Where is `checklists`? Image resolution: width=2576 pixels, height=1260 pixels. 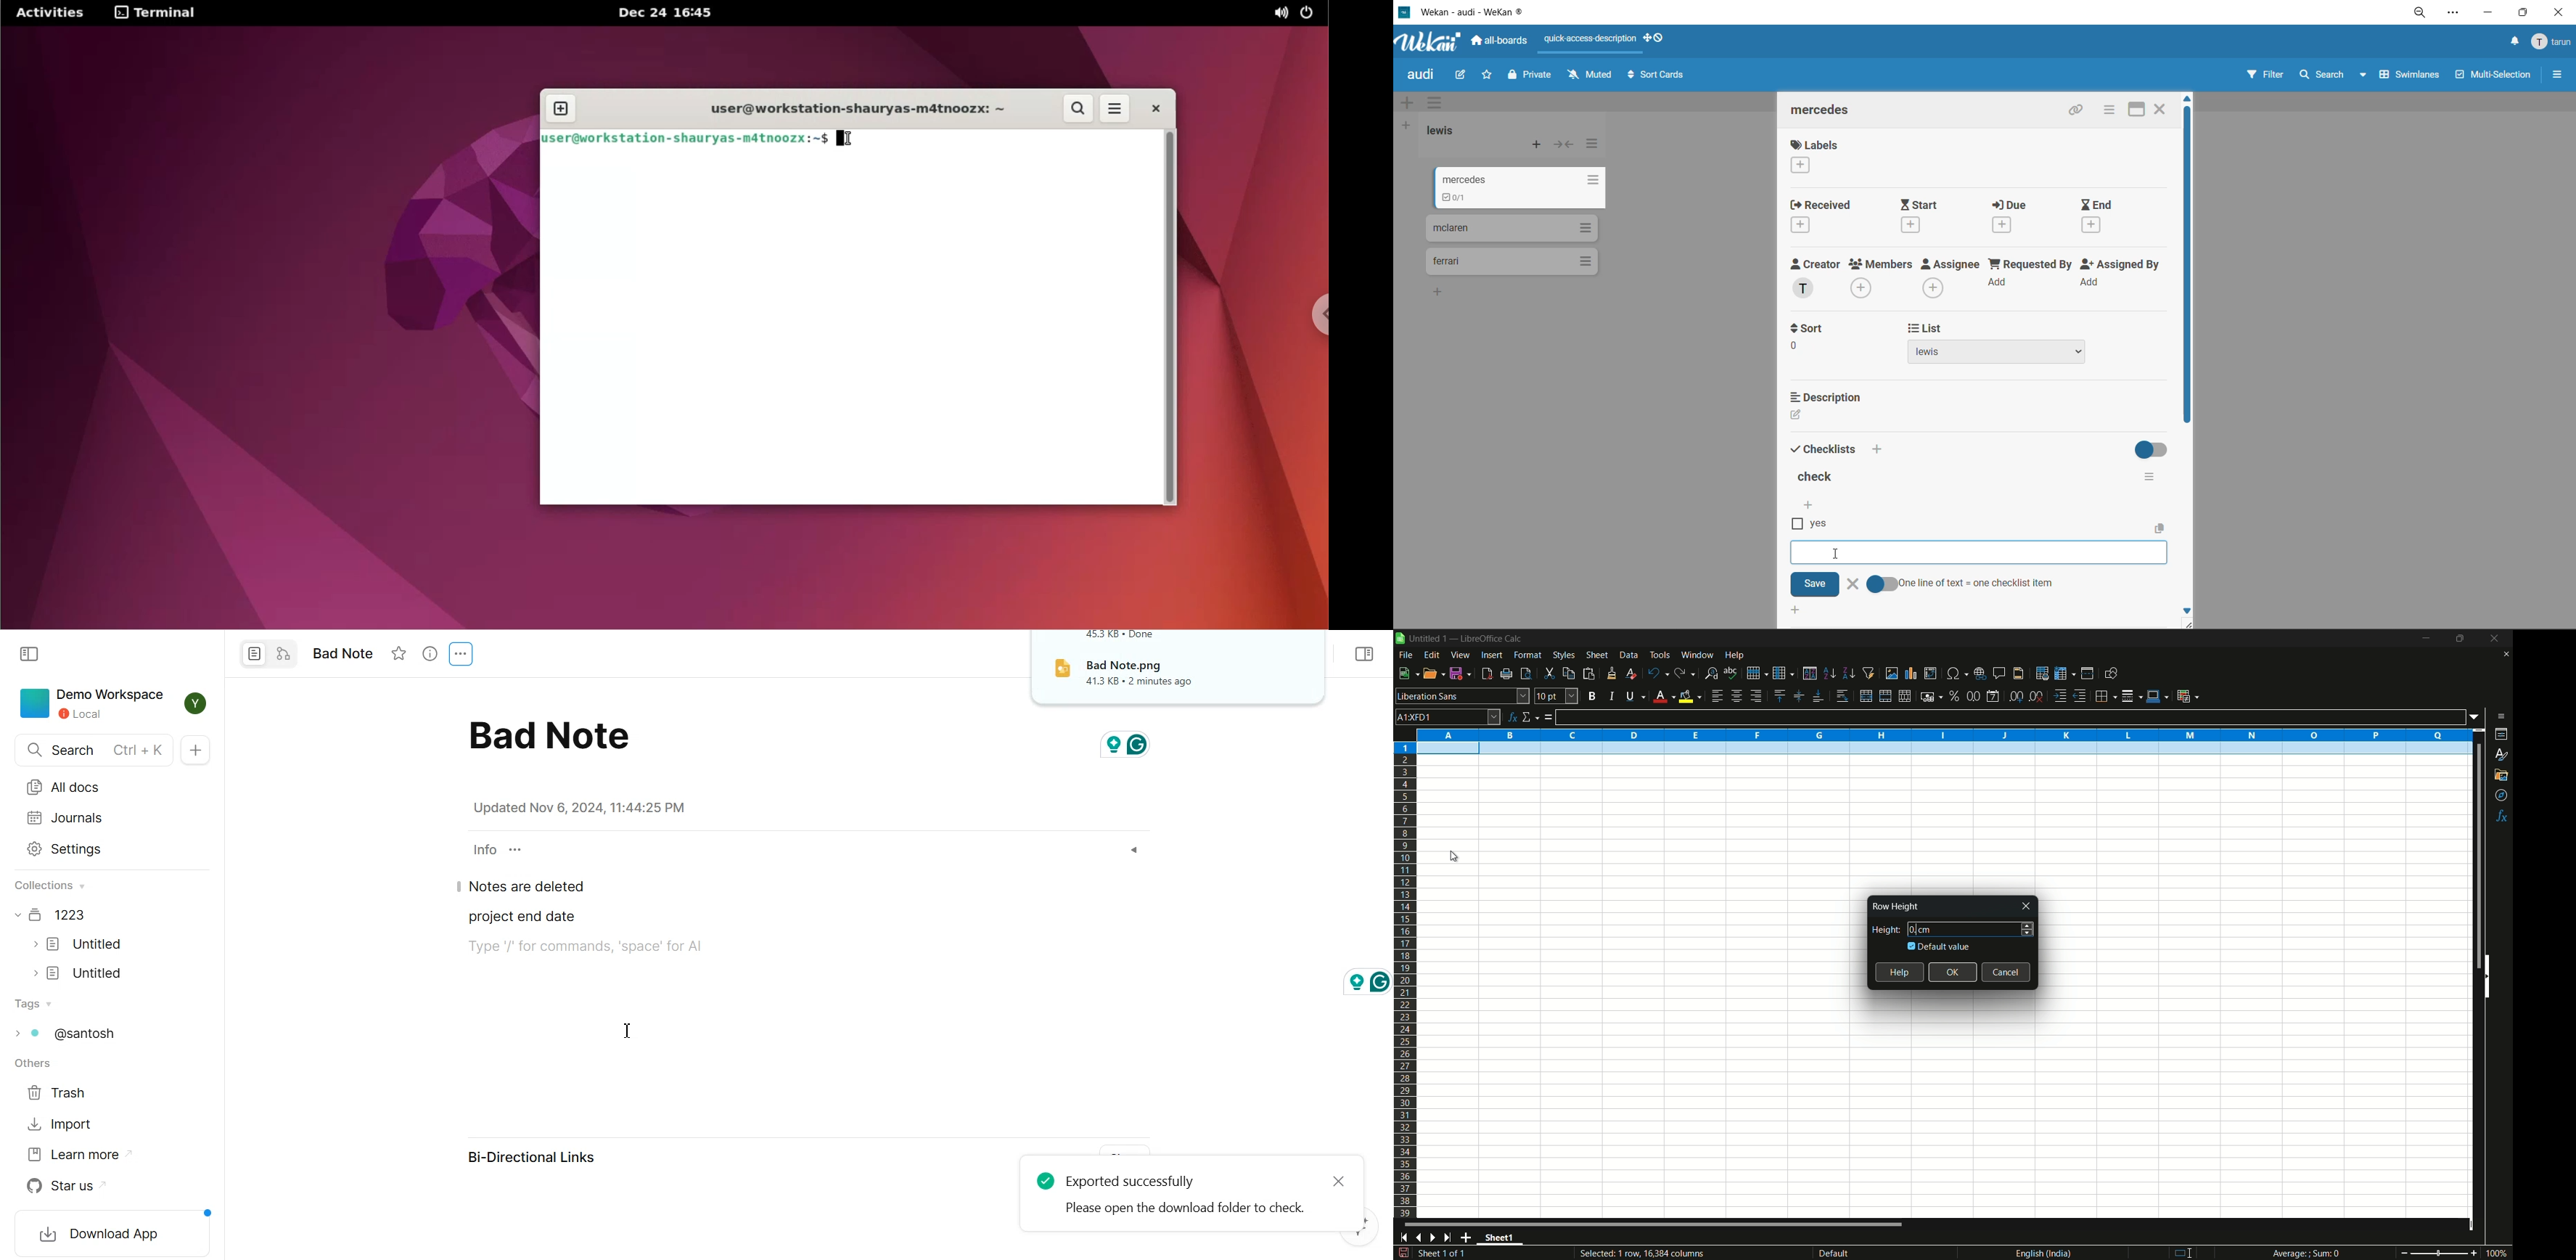 checklists is located at coordinates (1824, 448).